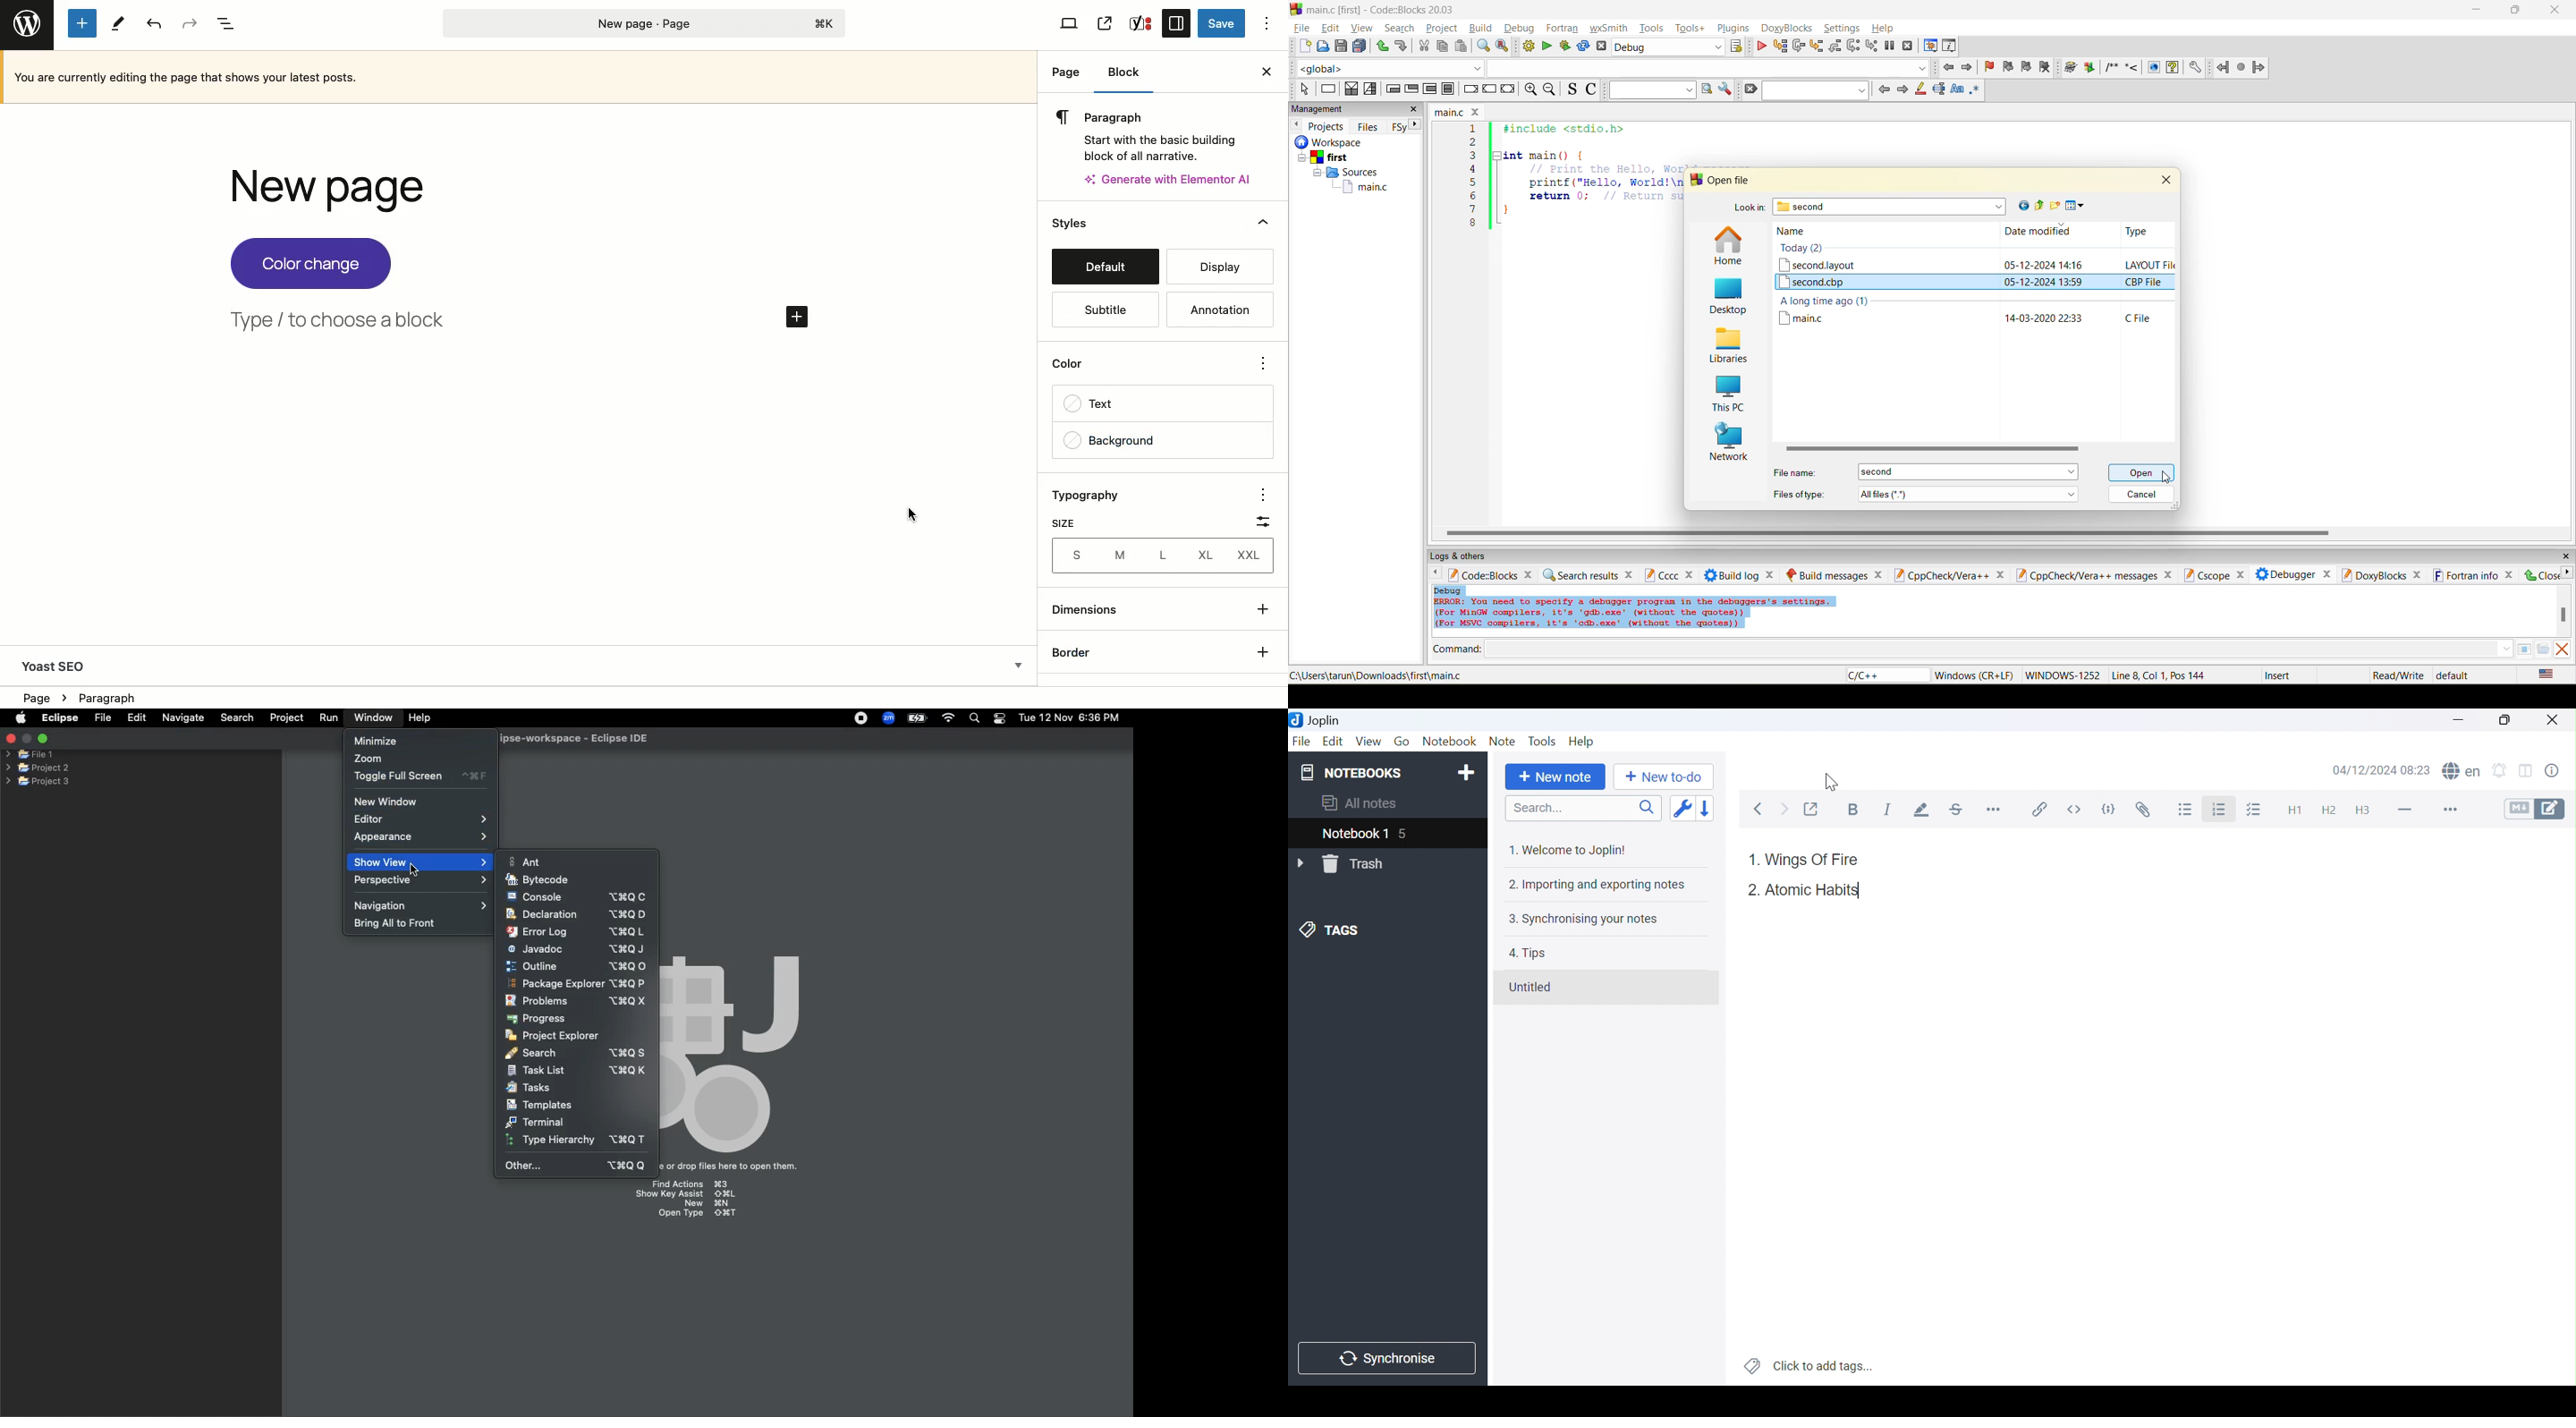  I want to click on jump back, so click(1947, 67).